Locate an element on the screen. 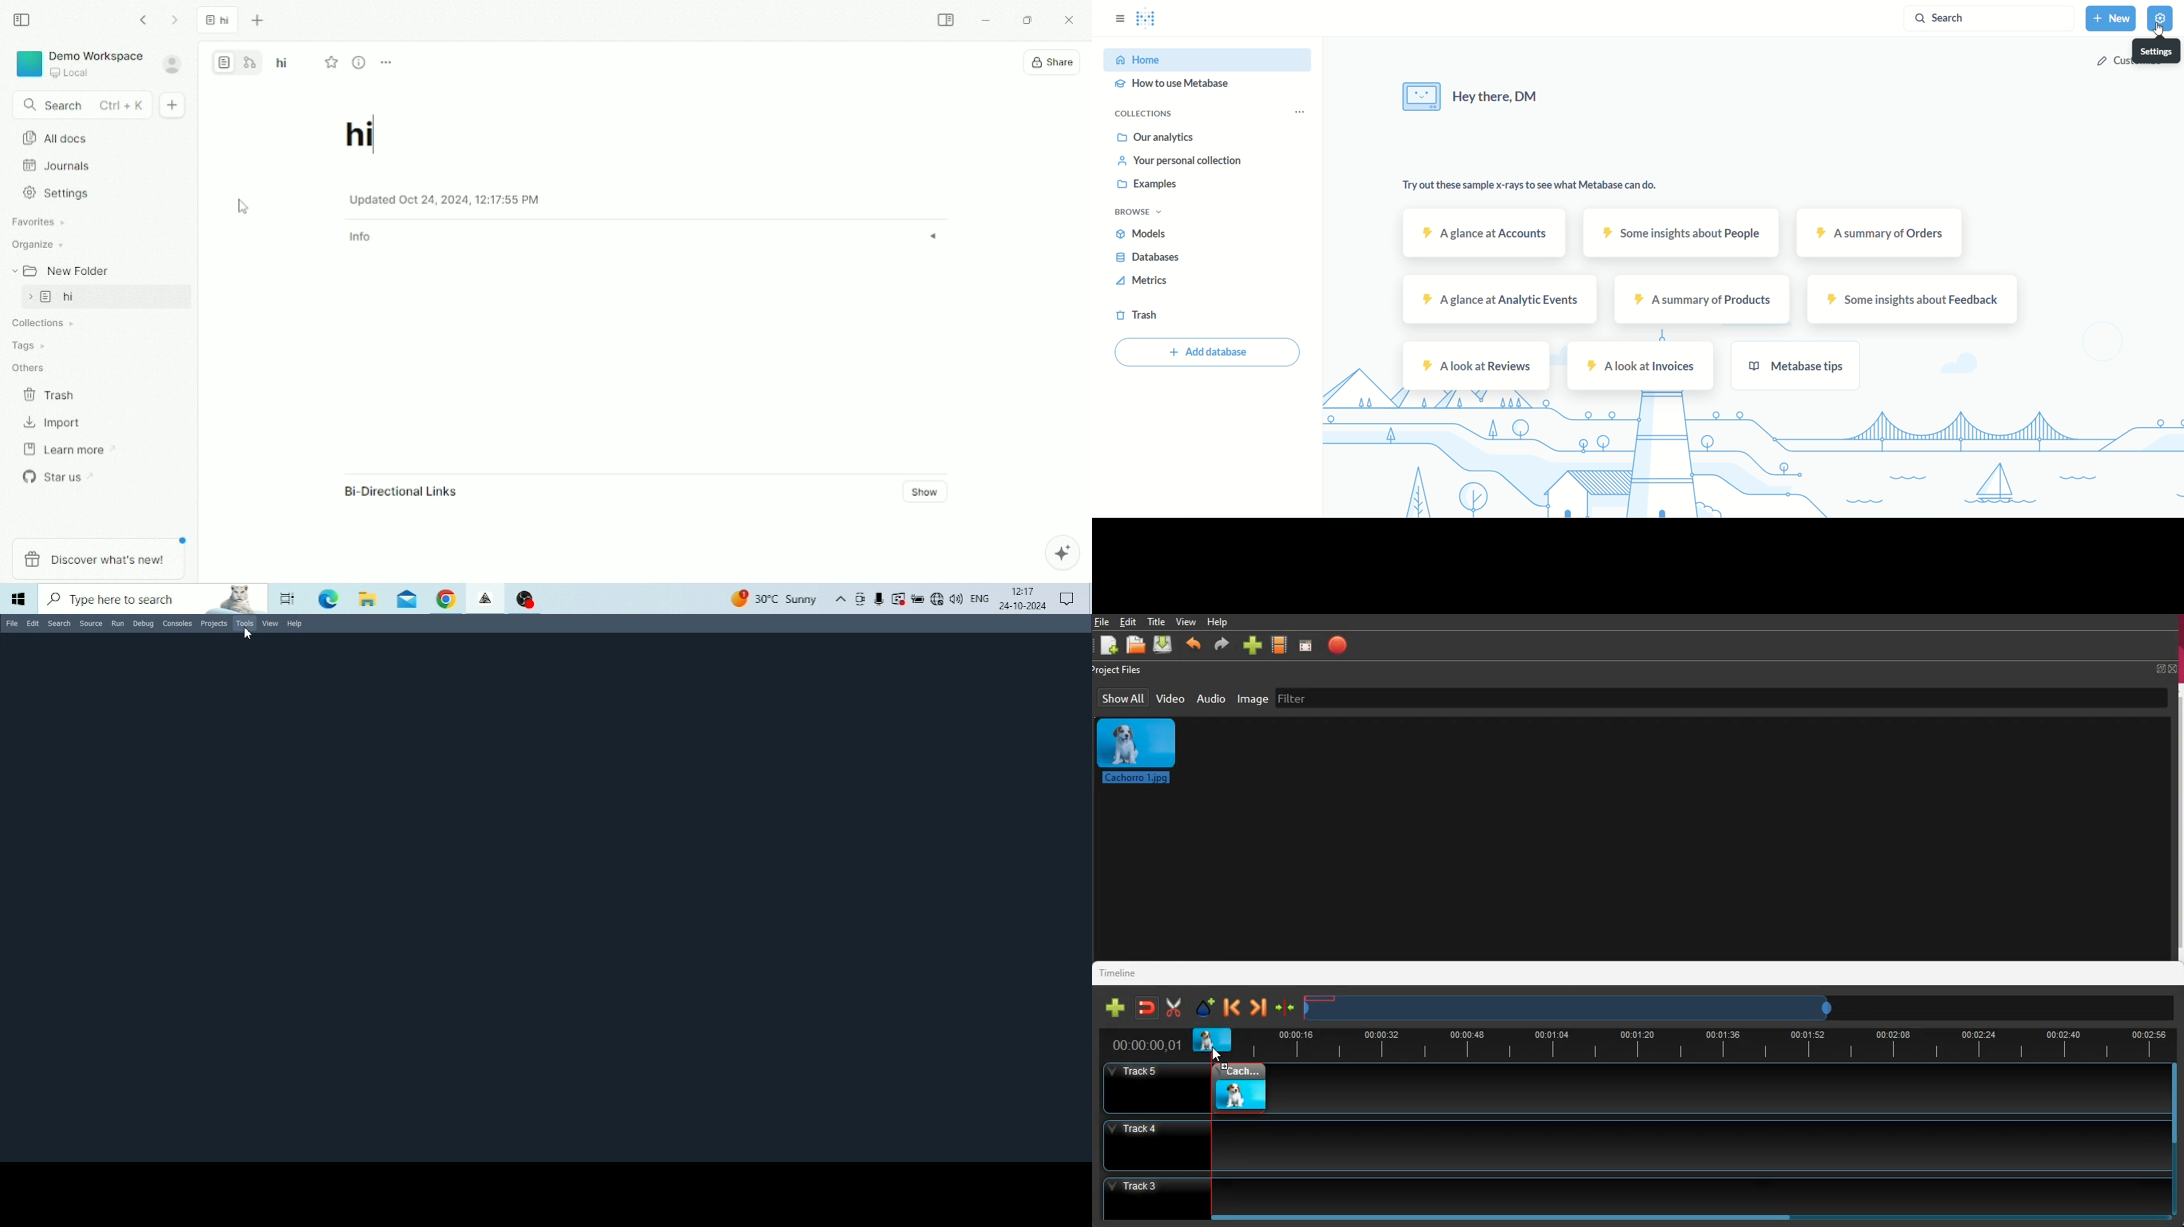 This screenshot has width=2184, height=1232. Settings is located at coordinates (61, 193).